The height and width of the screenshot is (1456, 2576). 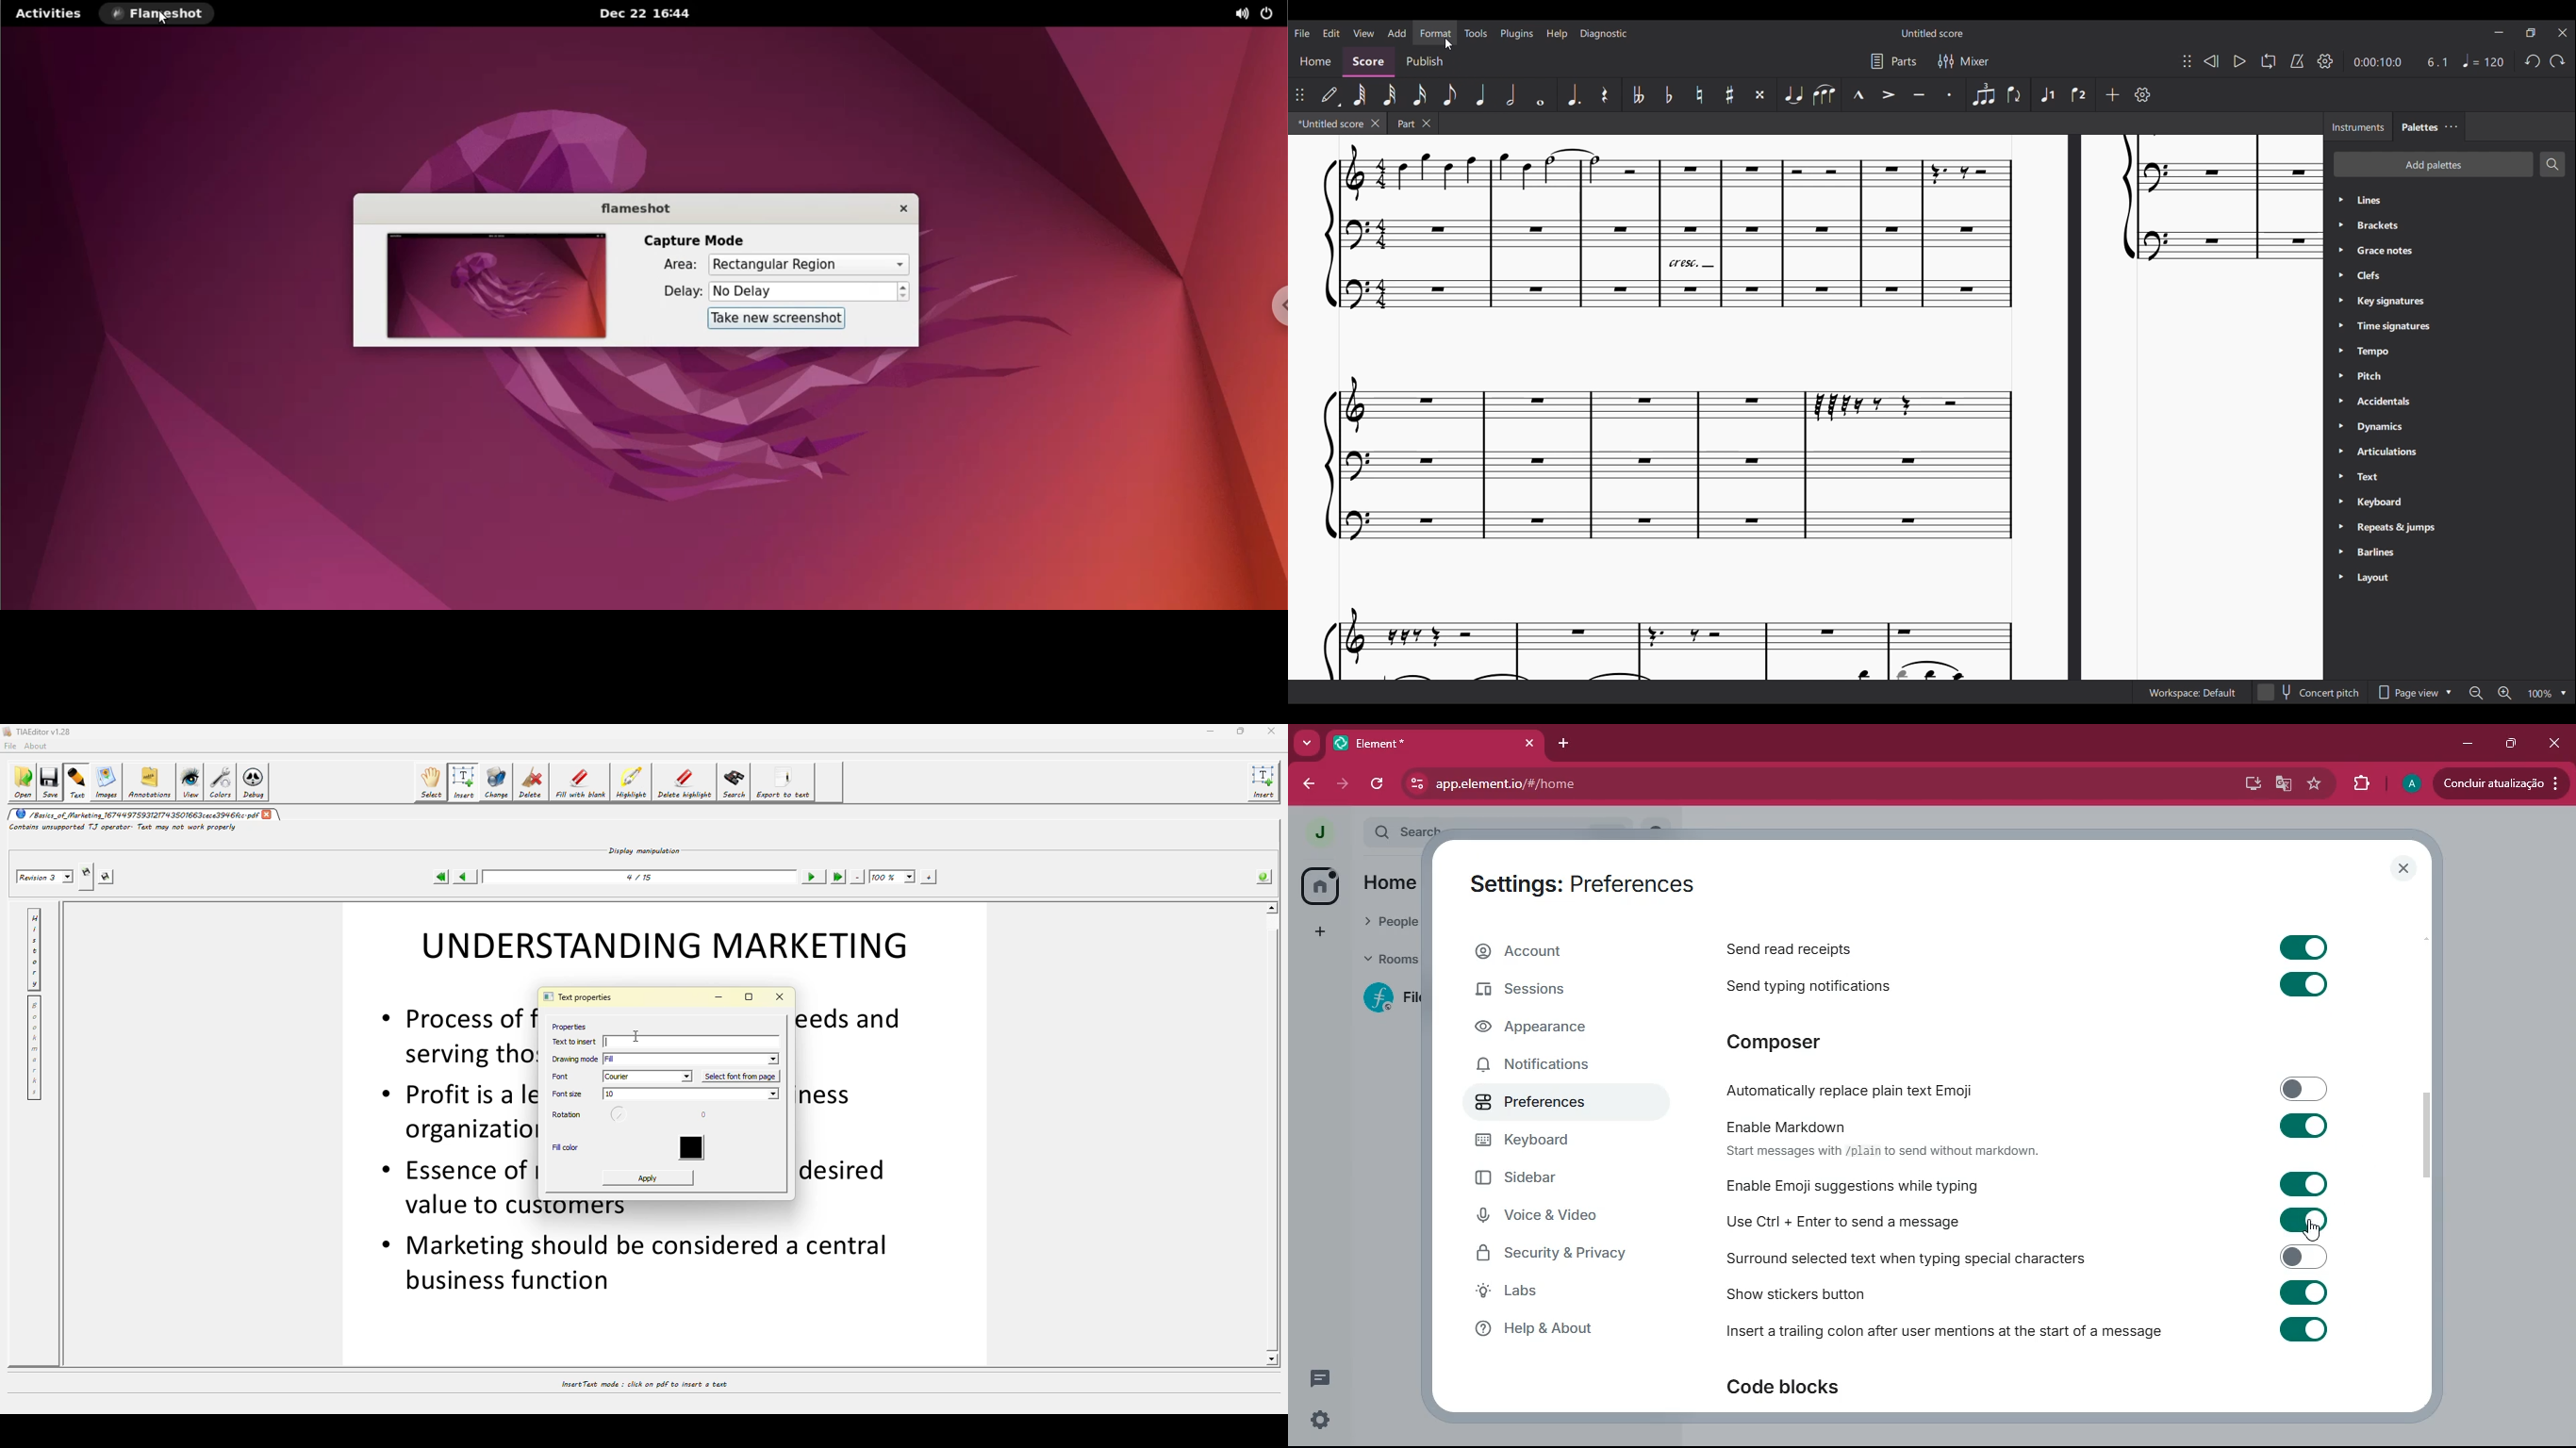 I want to click on toggle on or off, so click(x=2297, y=1255).